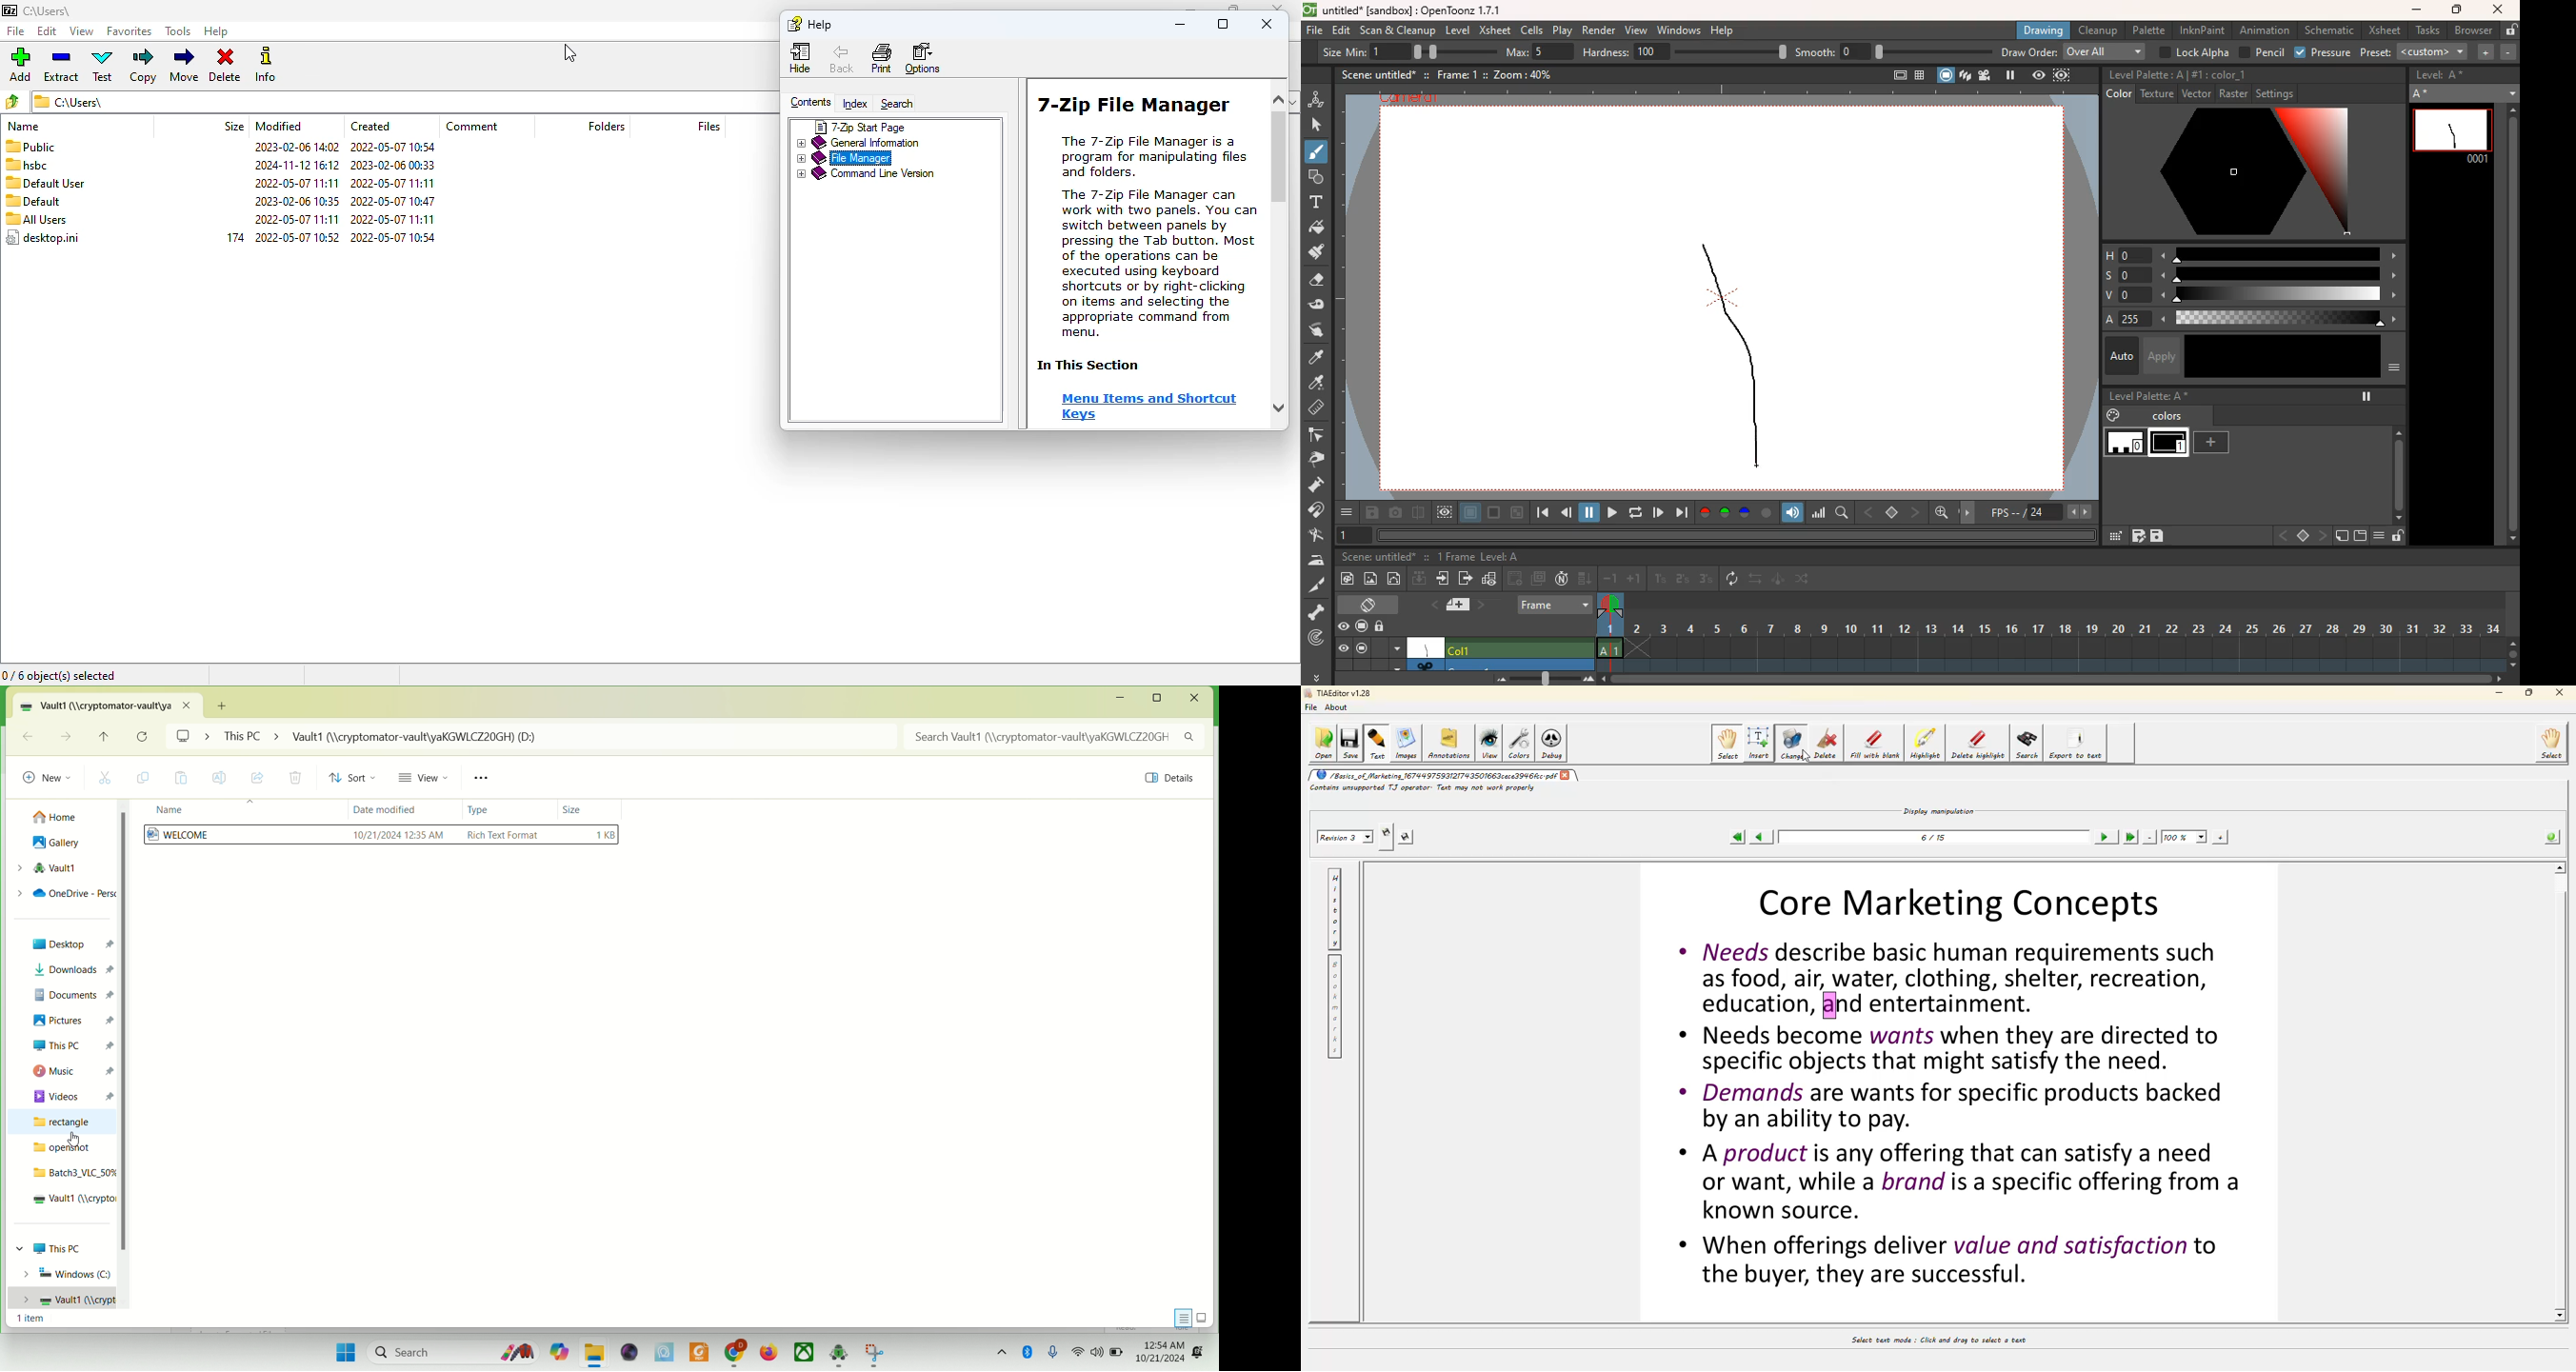 Image resolution: width=2576 pixels, height=1372 pixels. What do you see at coordinates (709, 126) in the screenshot?
I see `files` at bounding box center [709, 126].